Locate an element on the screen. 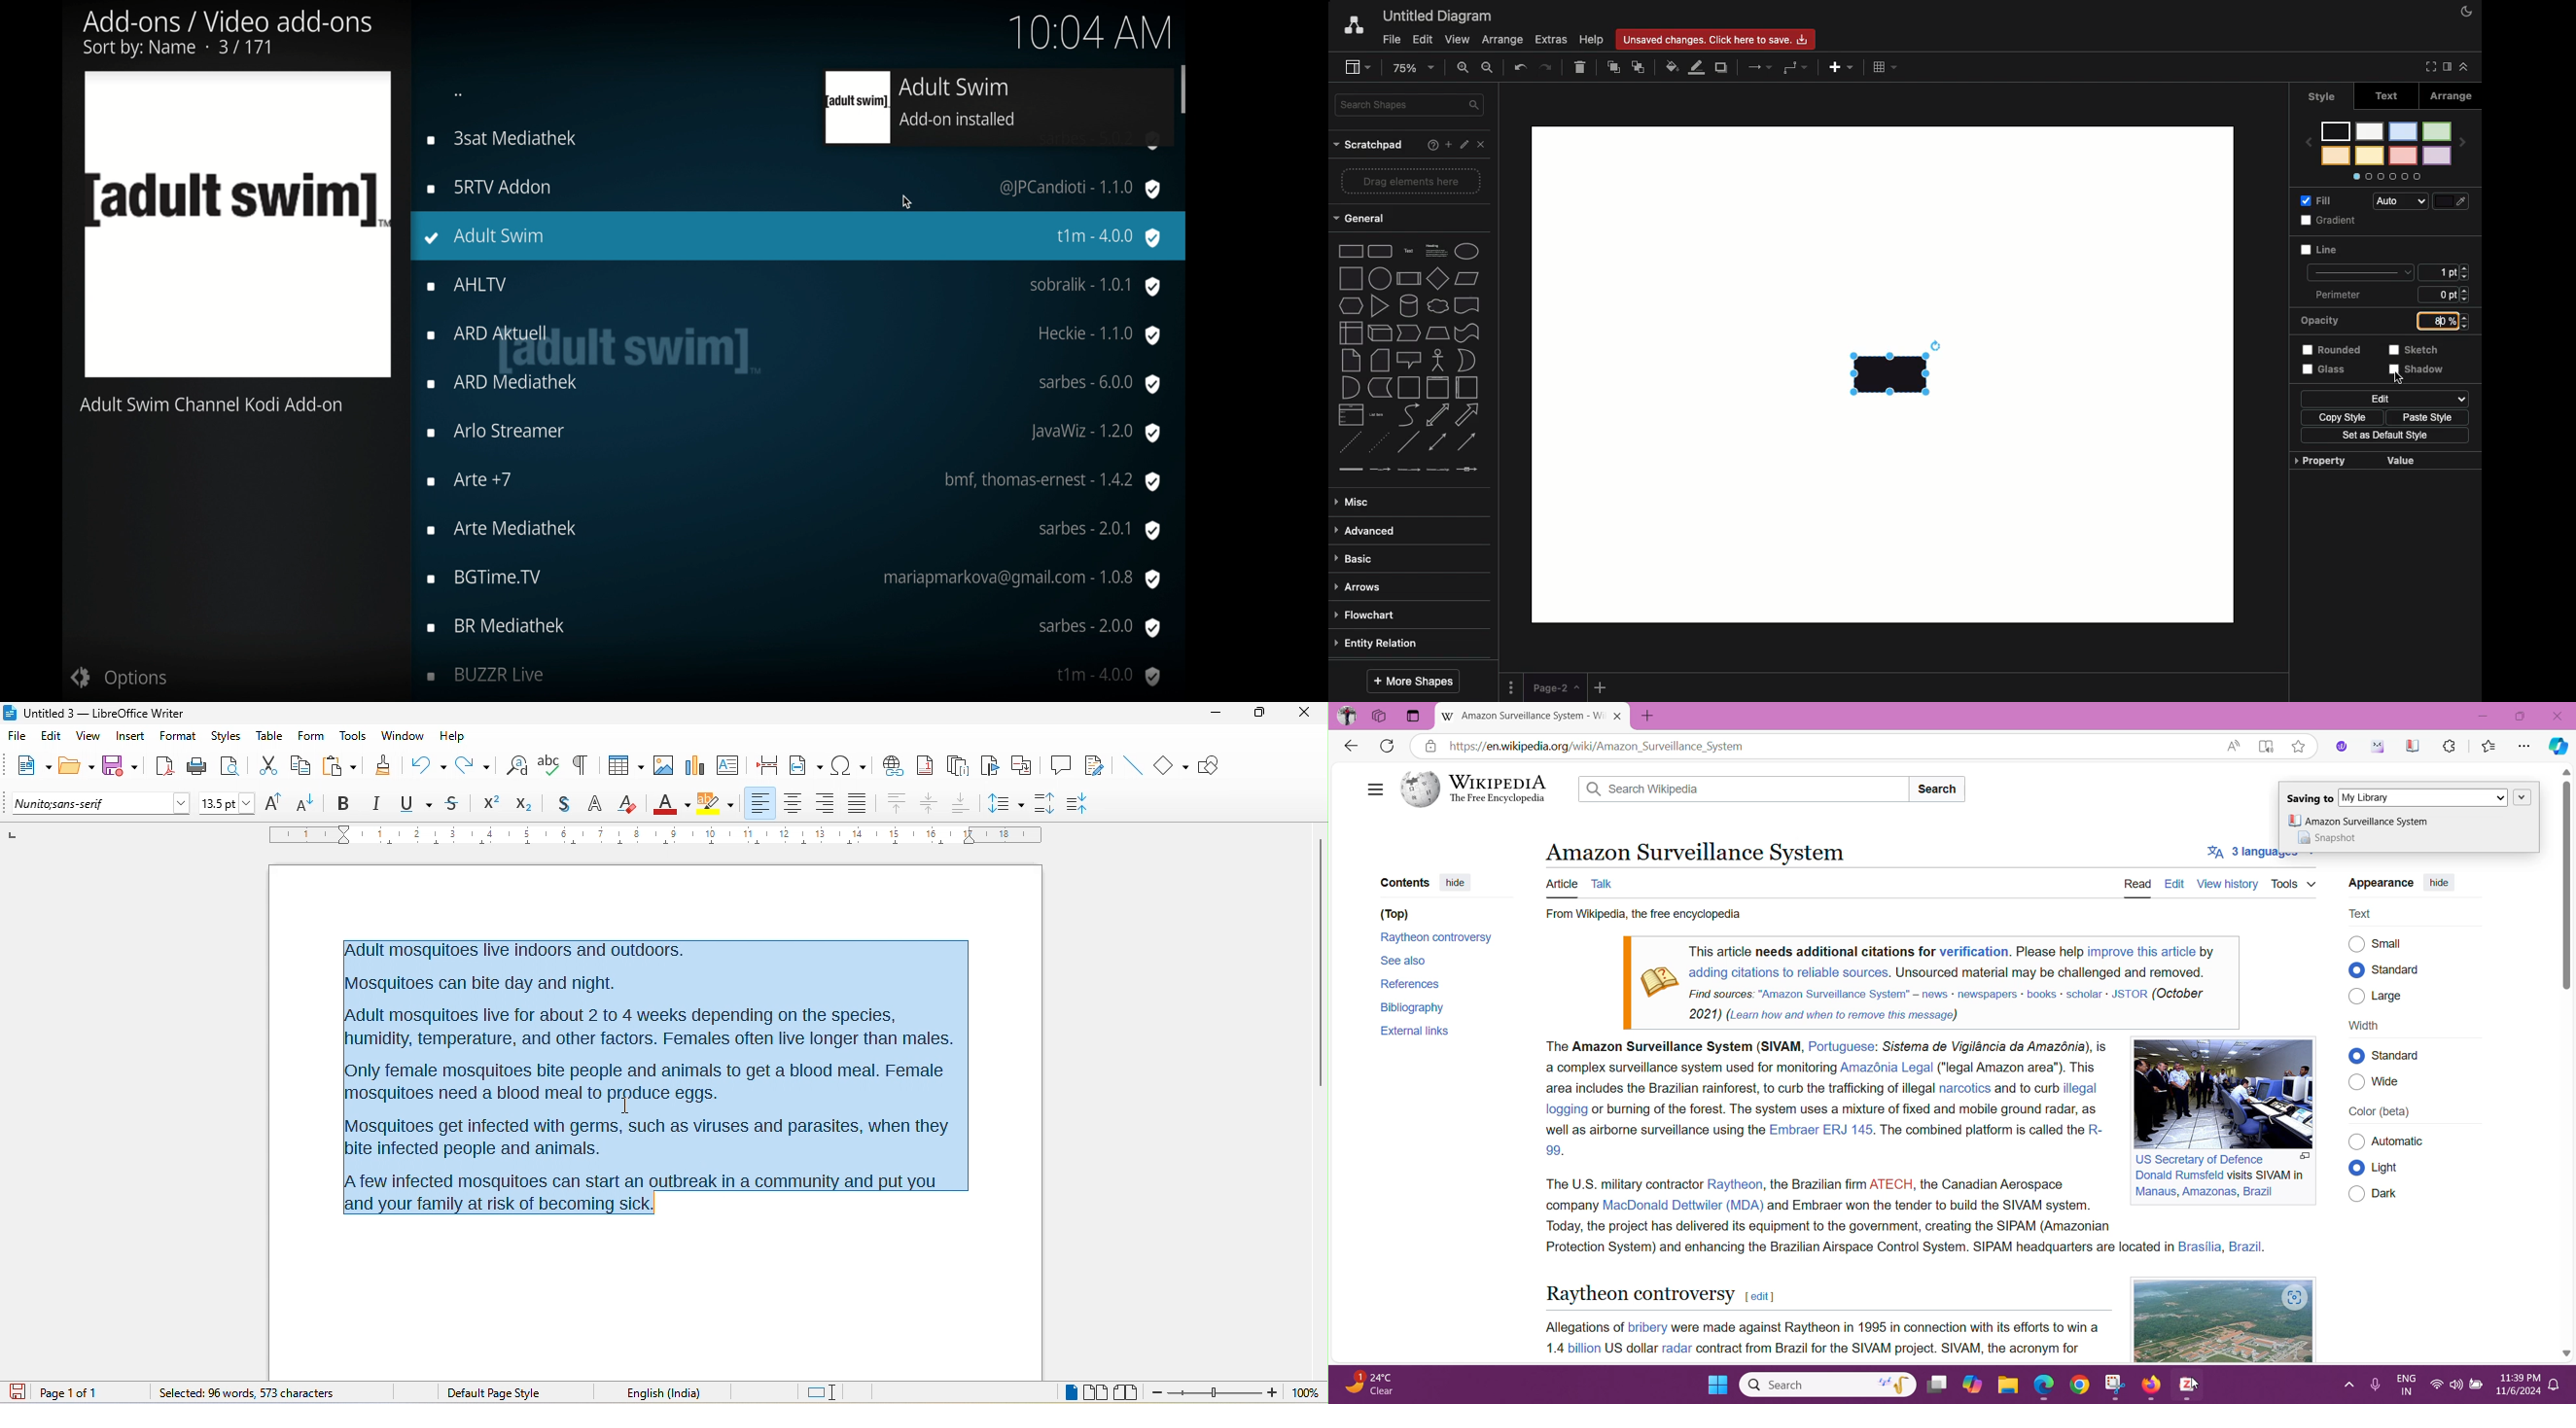  field  is located at coordinates (806, 766).